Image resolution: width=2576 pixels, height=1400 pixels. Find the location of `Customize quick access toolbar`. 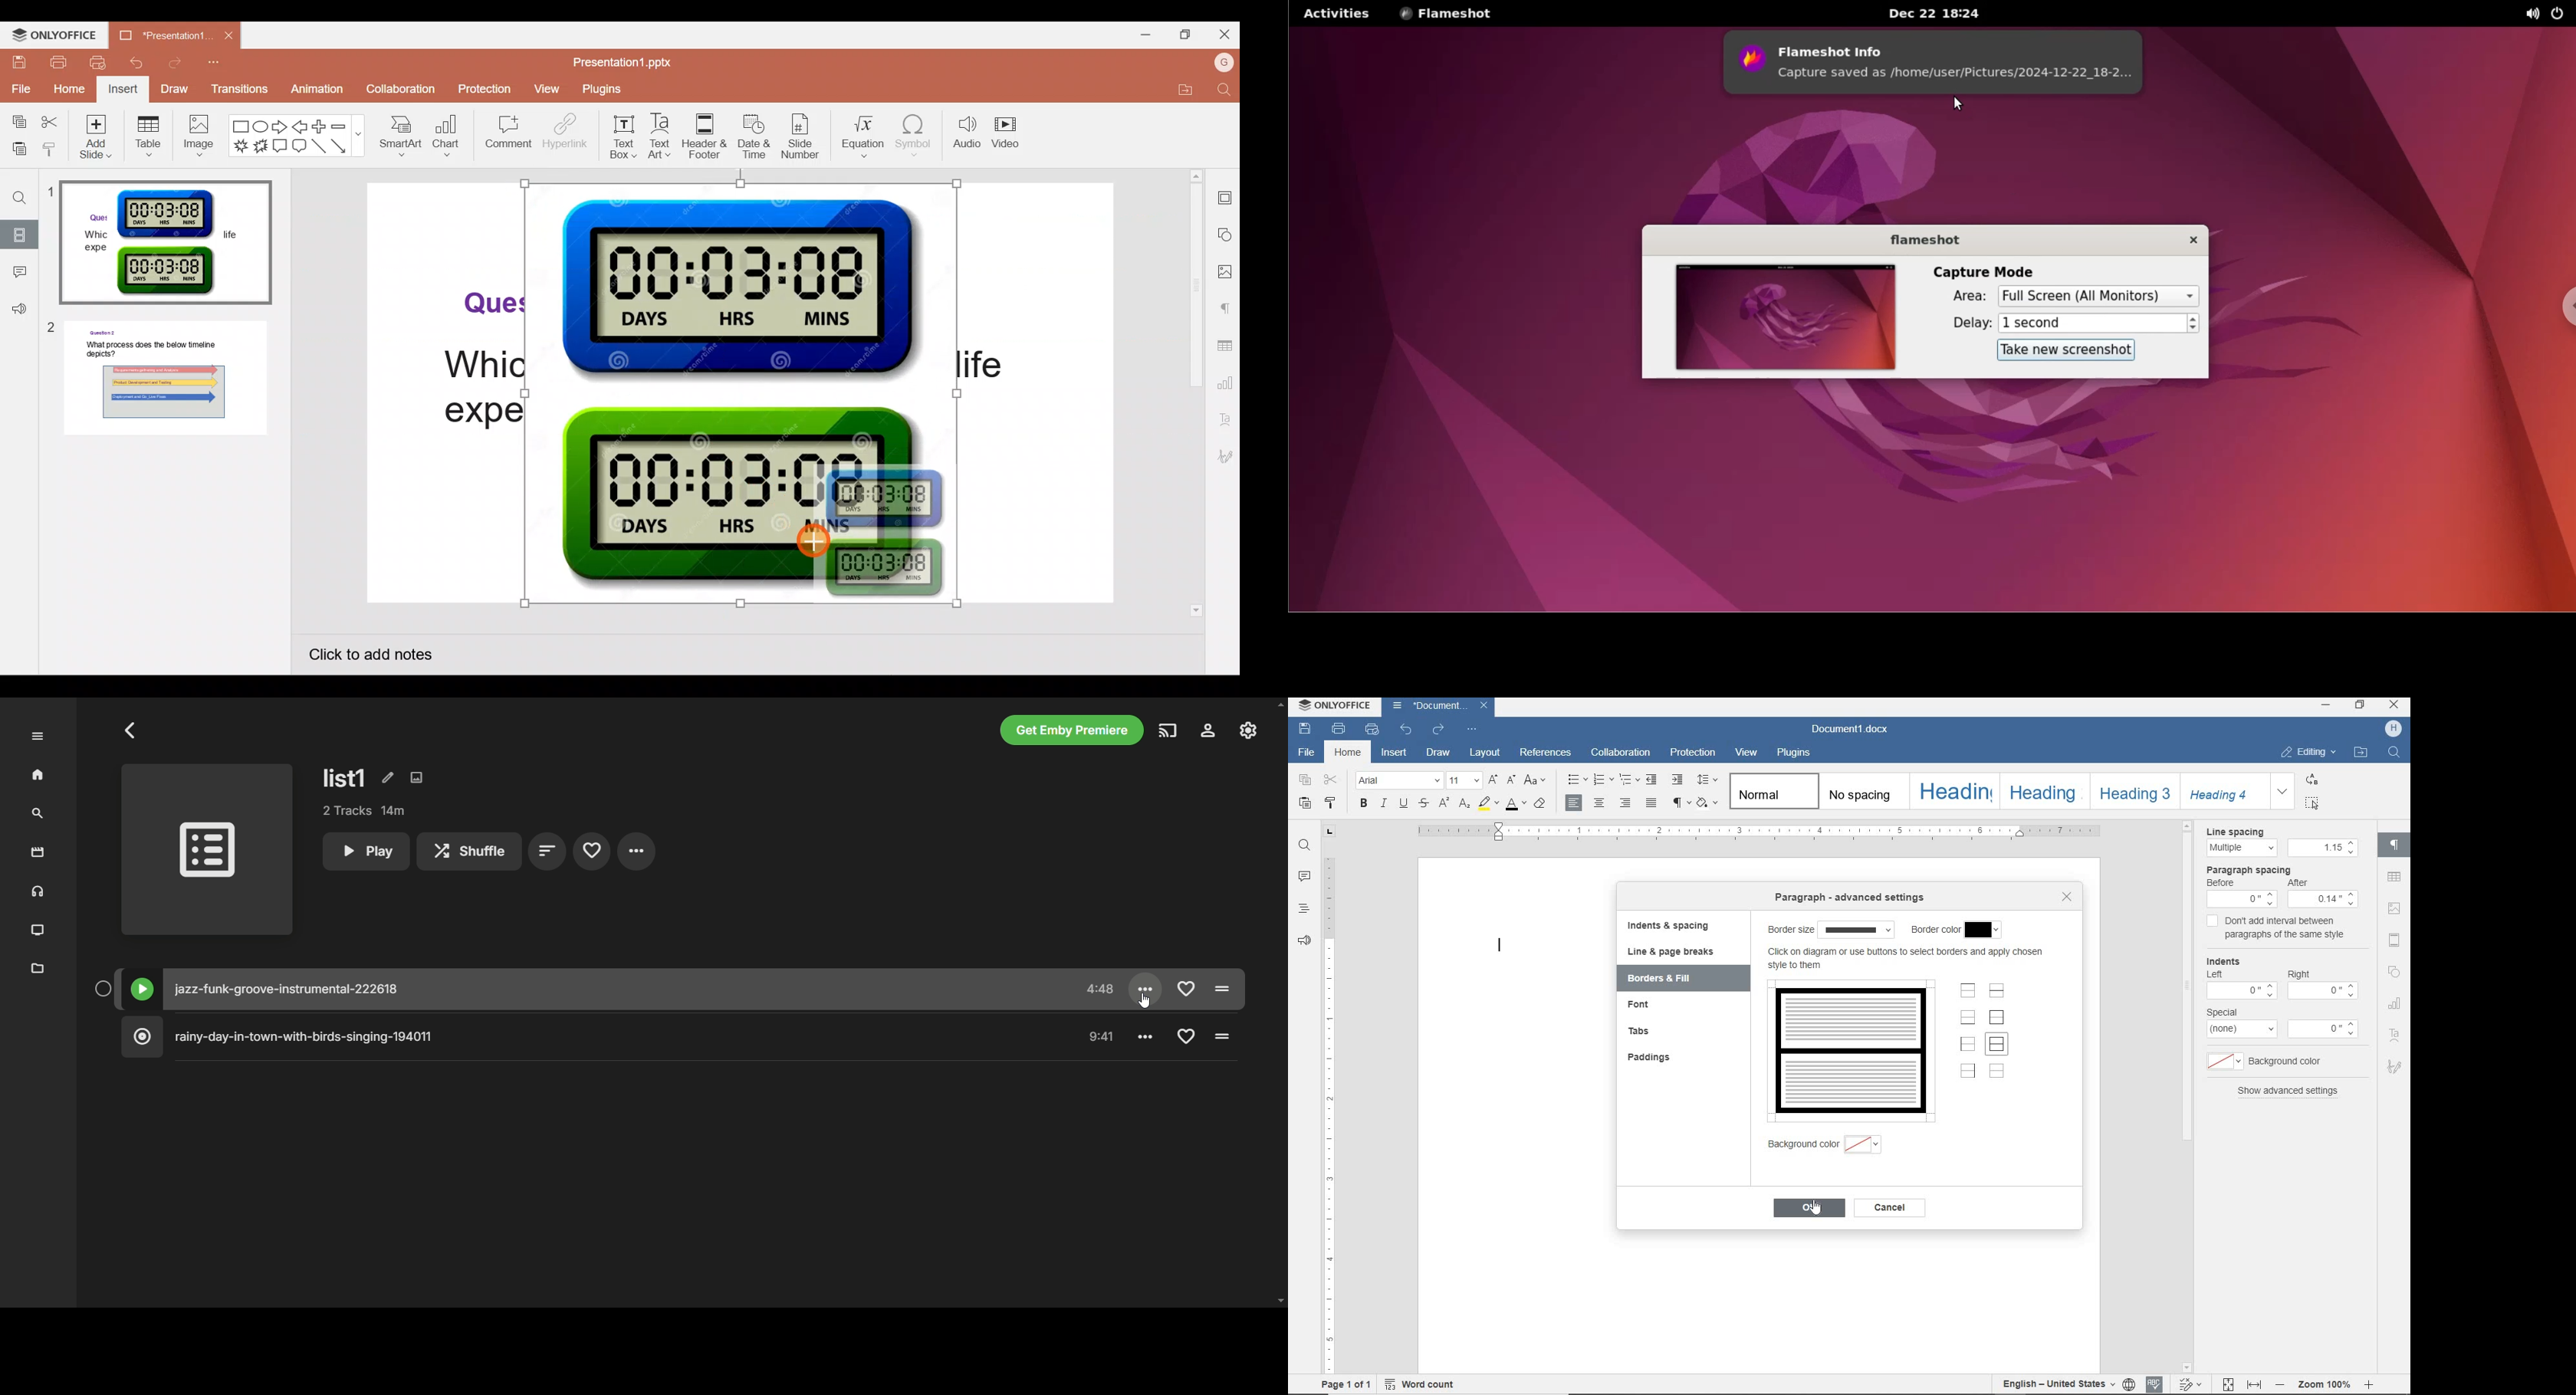

Customize quick access toolbar is located at coordinates (222, 65).